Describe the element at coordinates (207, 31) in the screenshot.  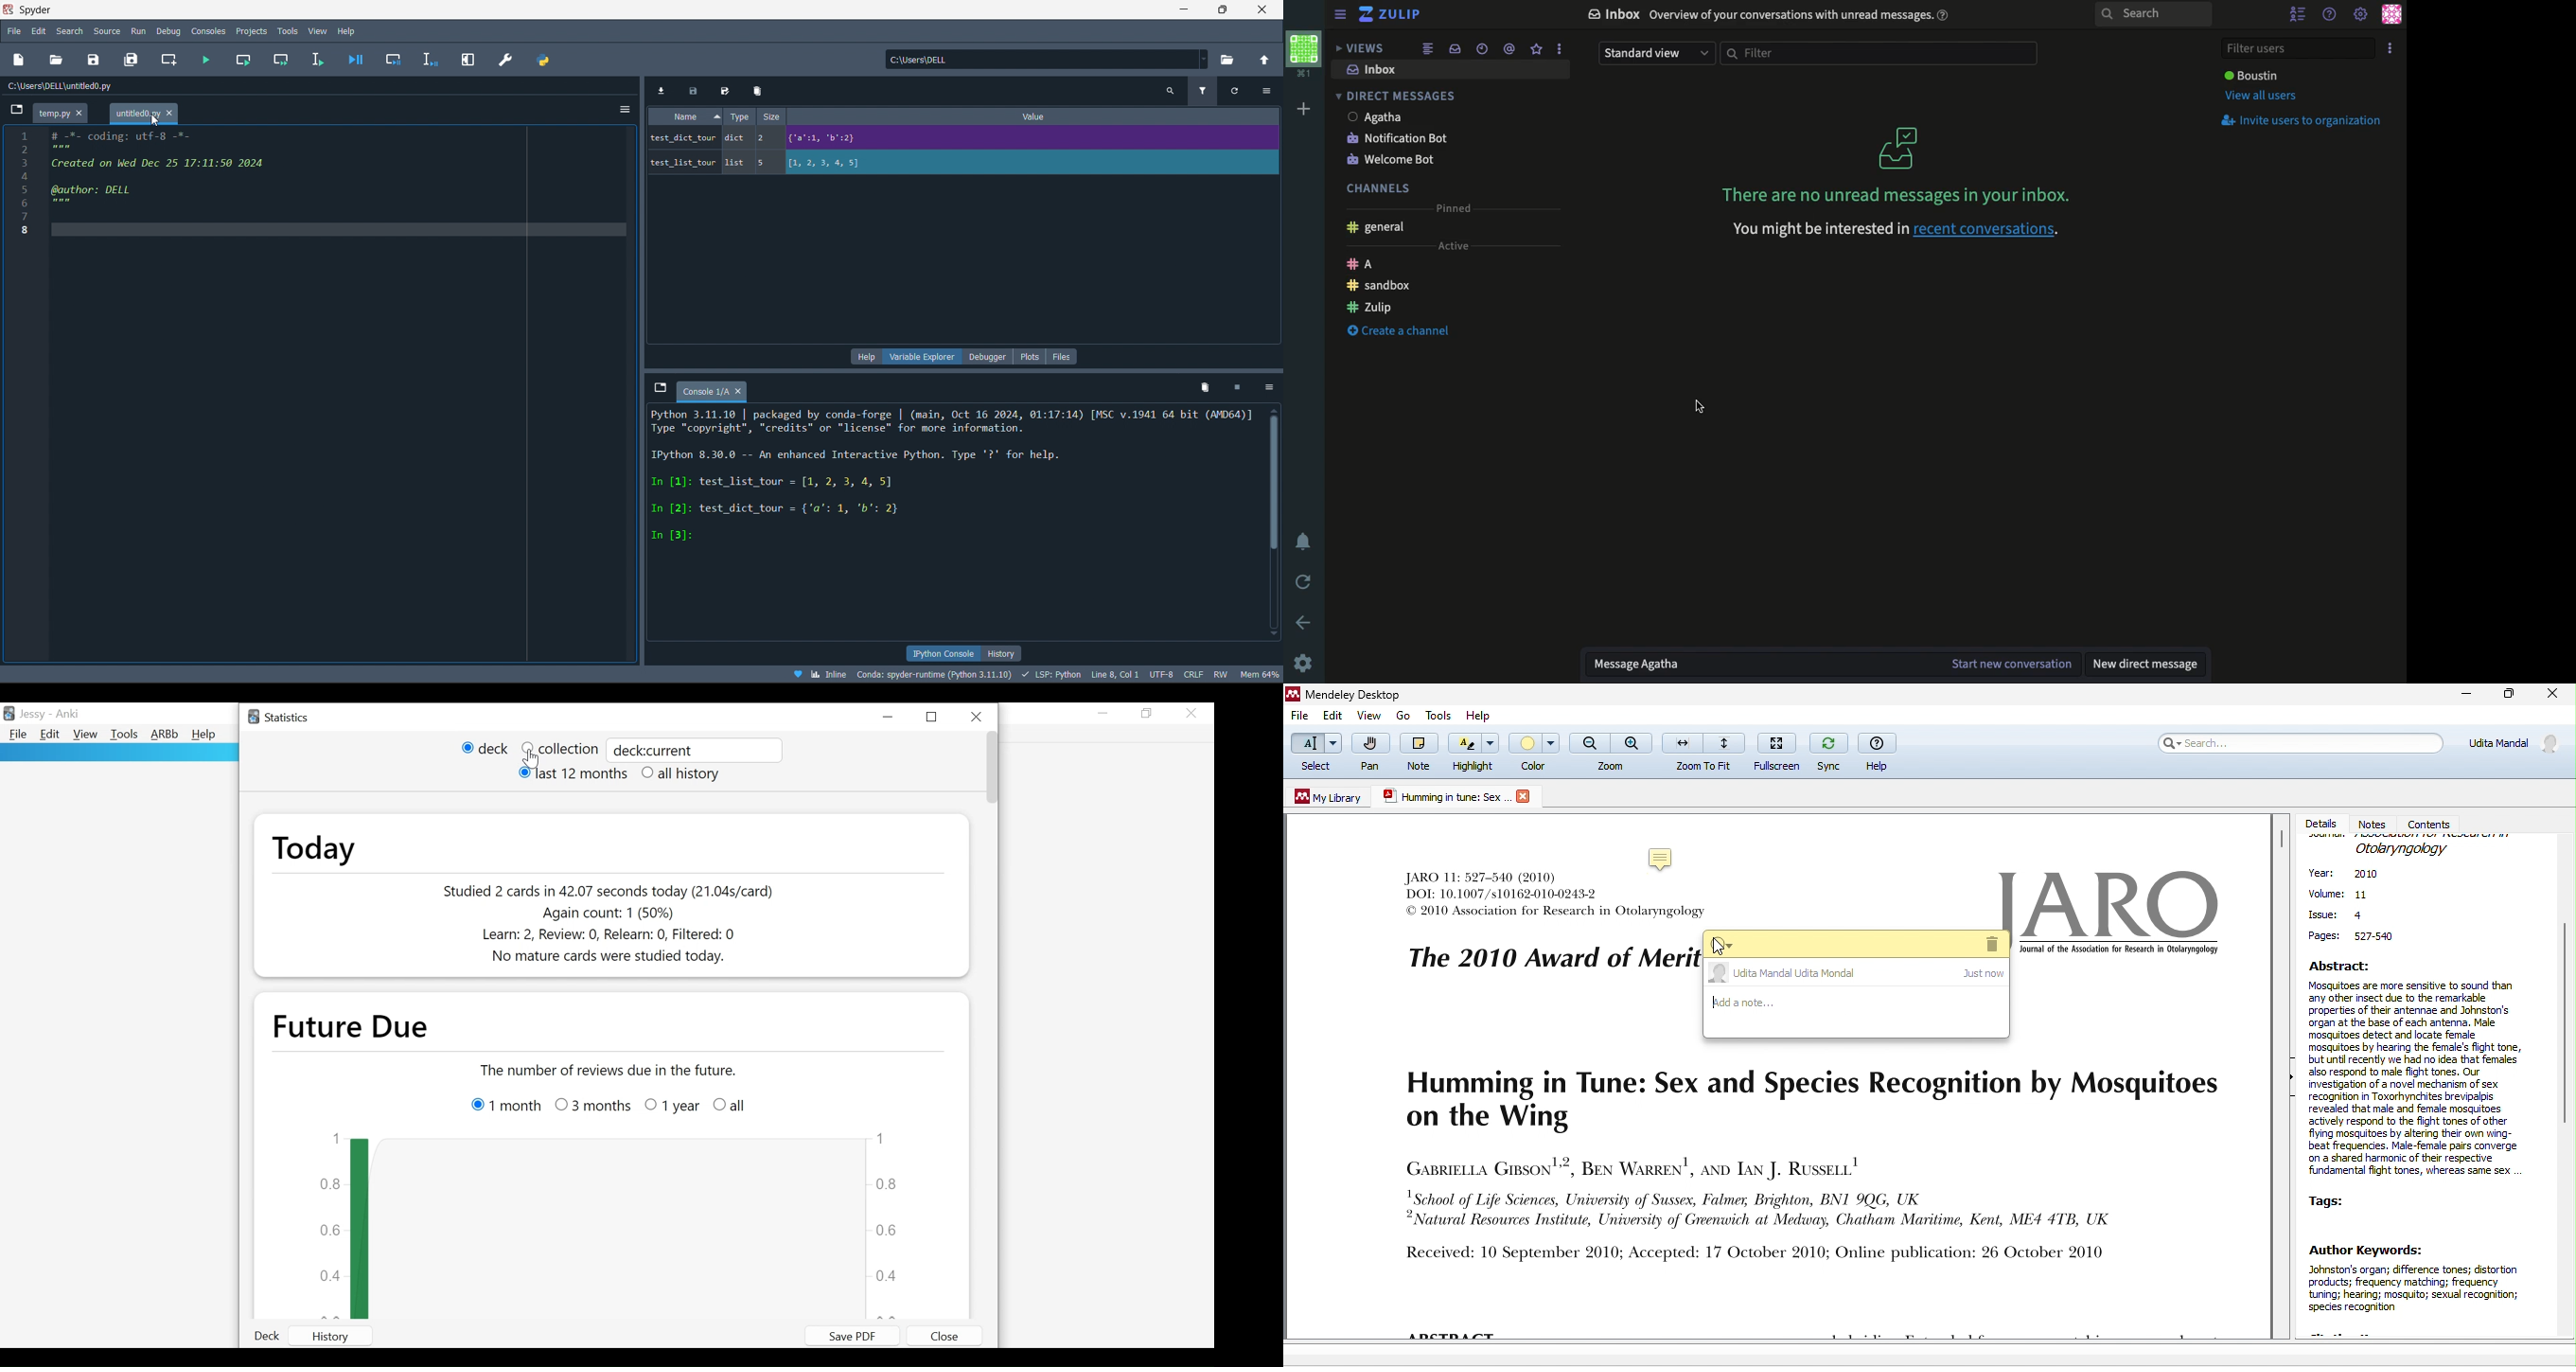
I see `consoles` at that location.